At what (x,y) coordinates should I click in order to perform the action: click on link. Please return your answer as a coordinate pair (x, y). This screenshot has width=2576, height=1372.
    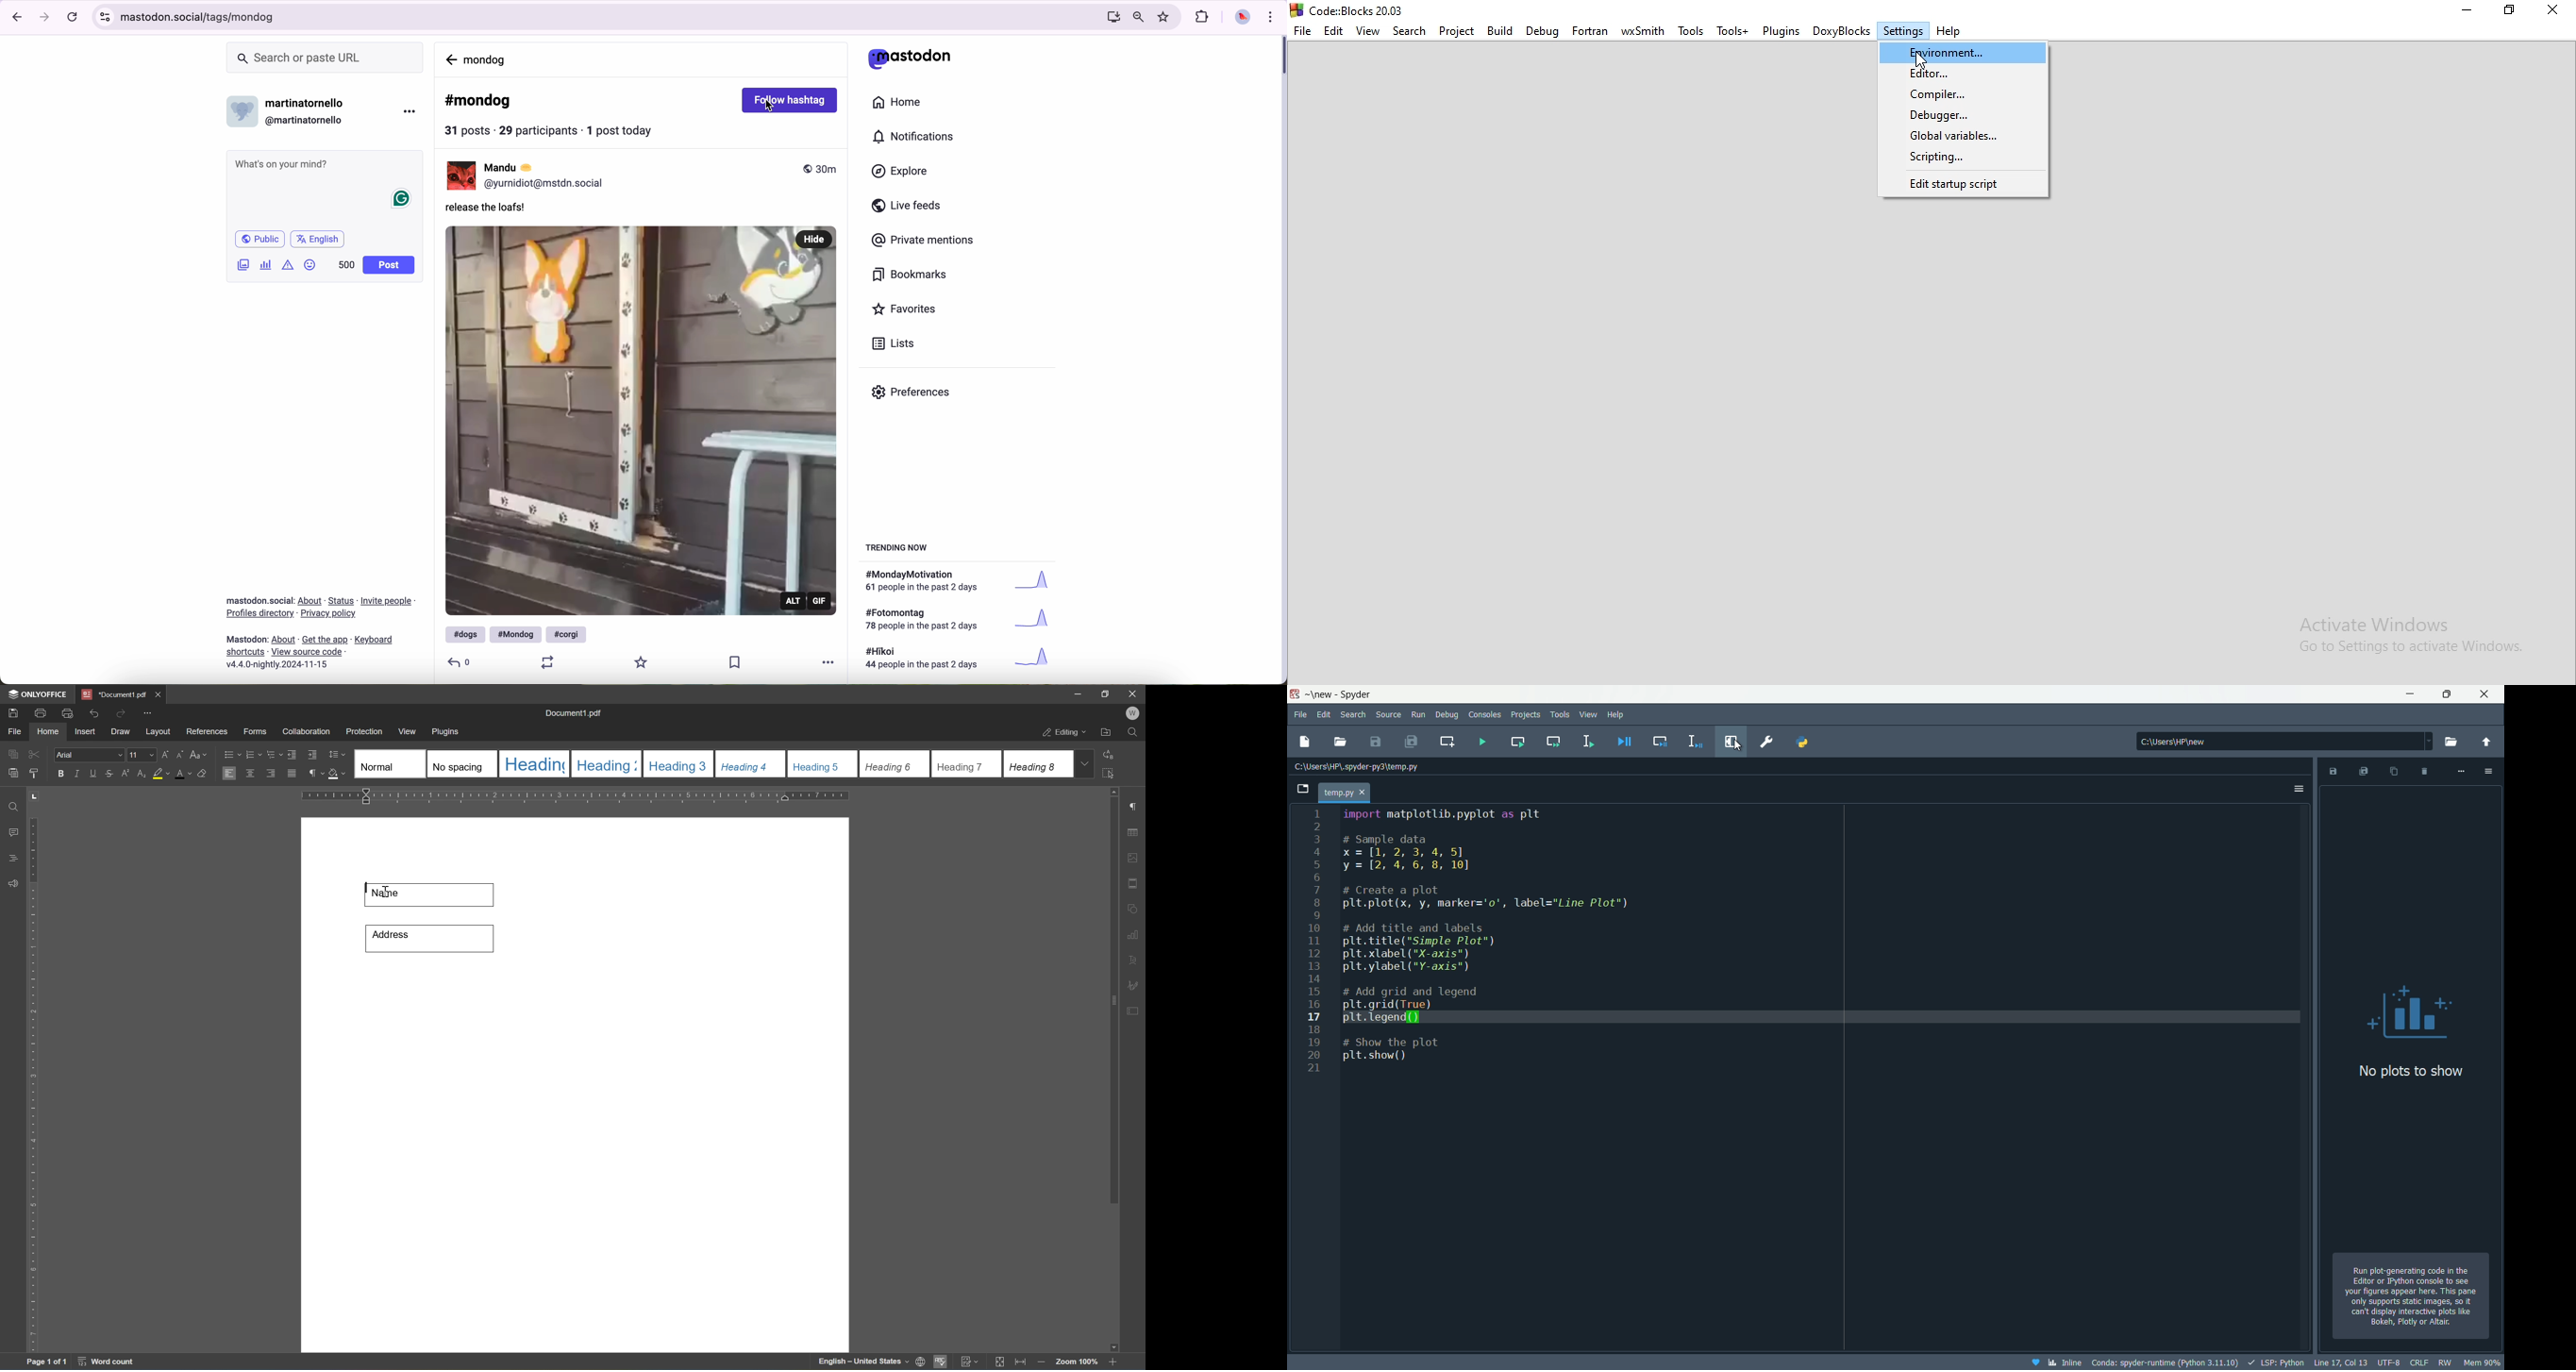
    Looking at the image, I should click on (325, 641).